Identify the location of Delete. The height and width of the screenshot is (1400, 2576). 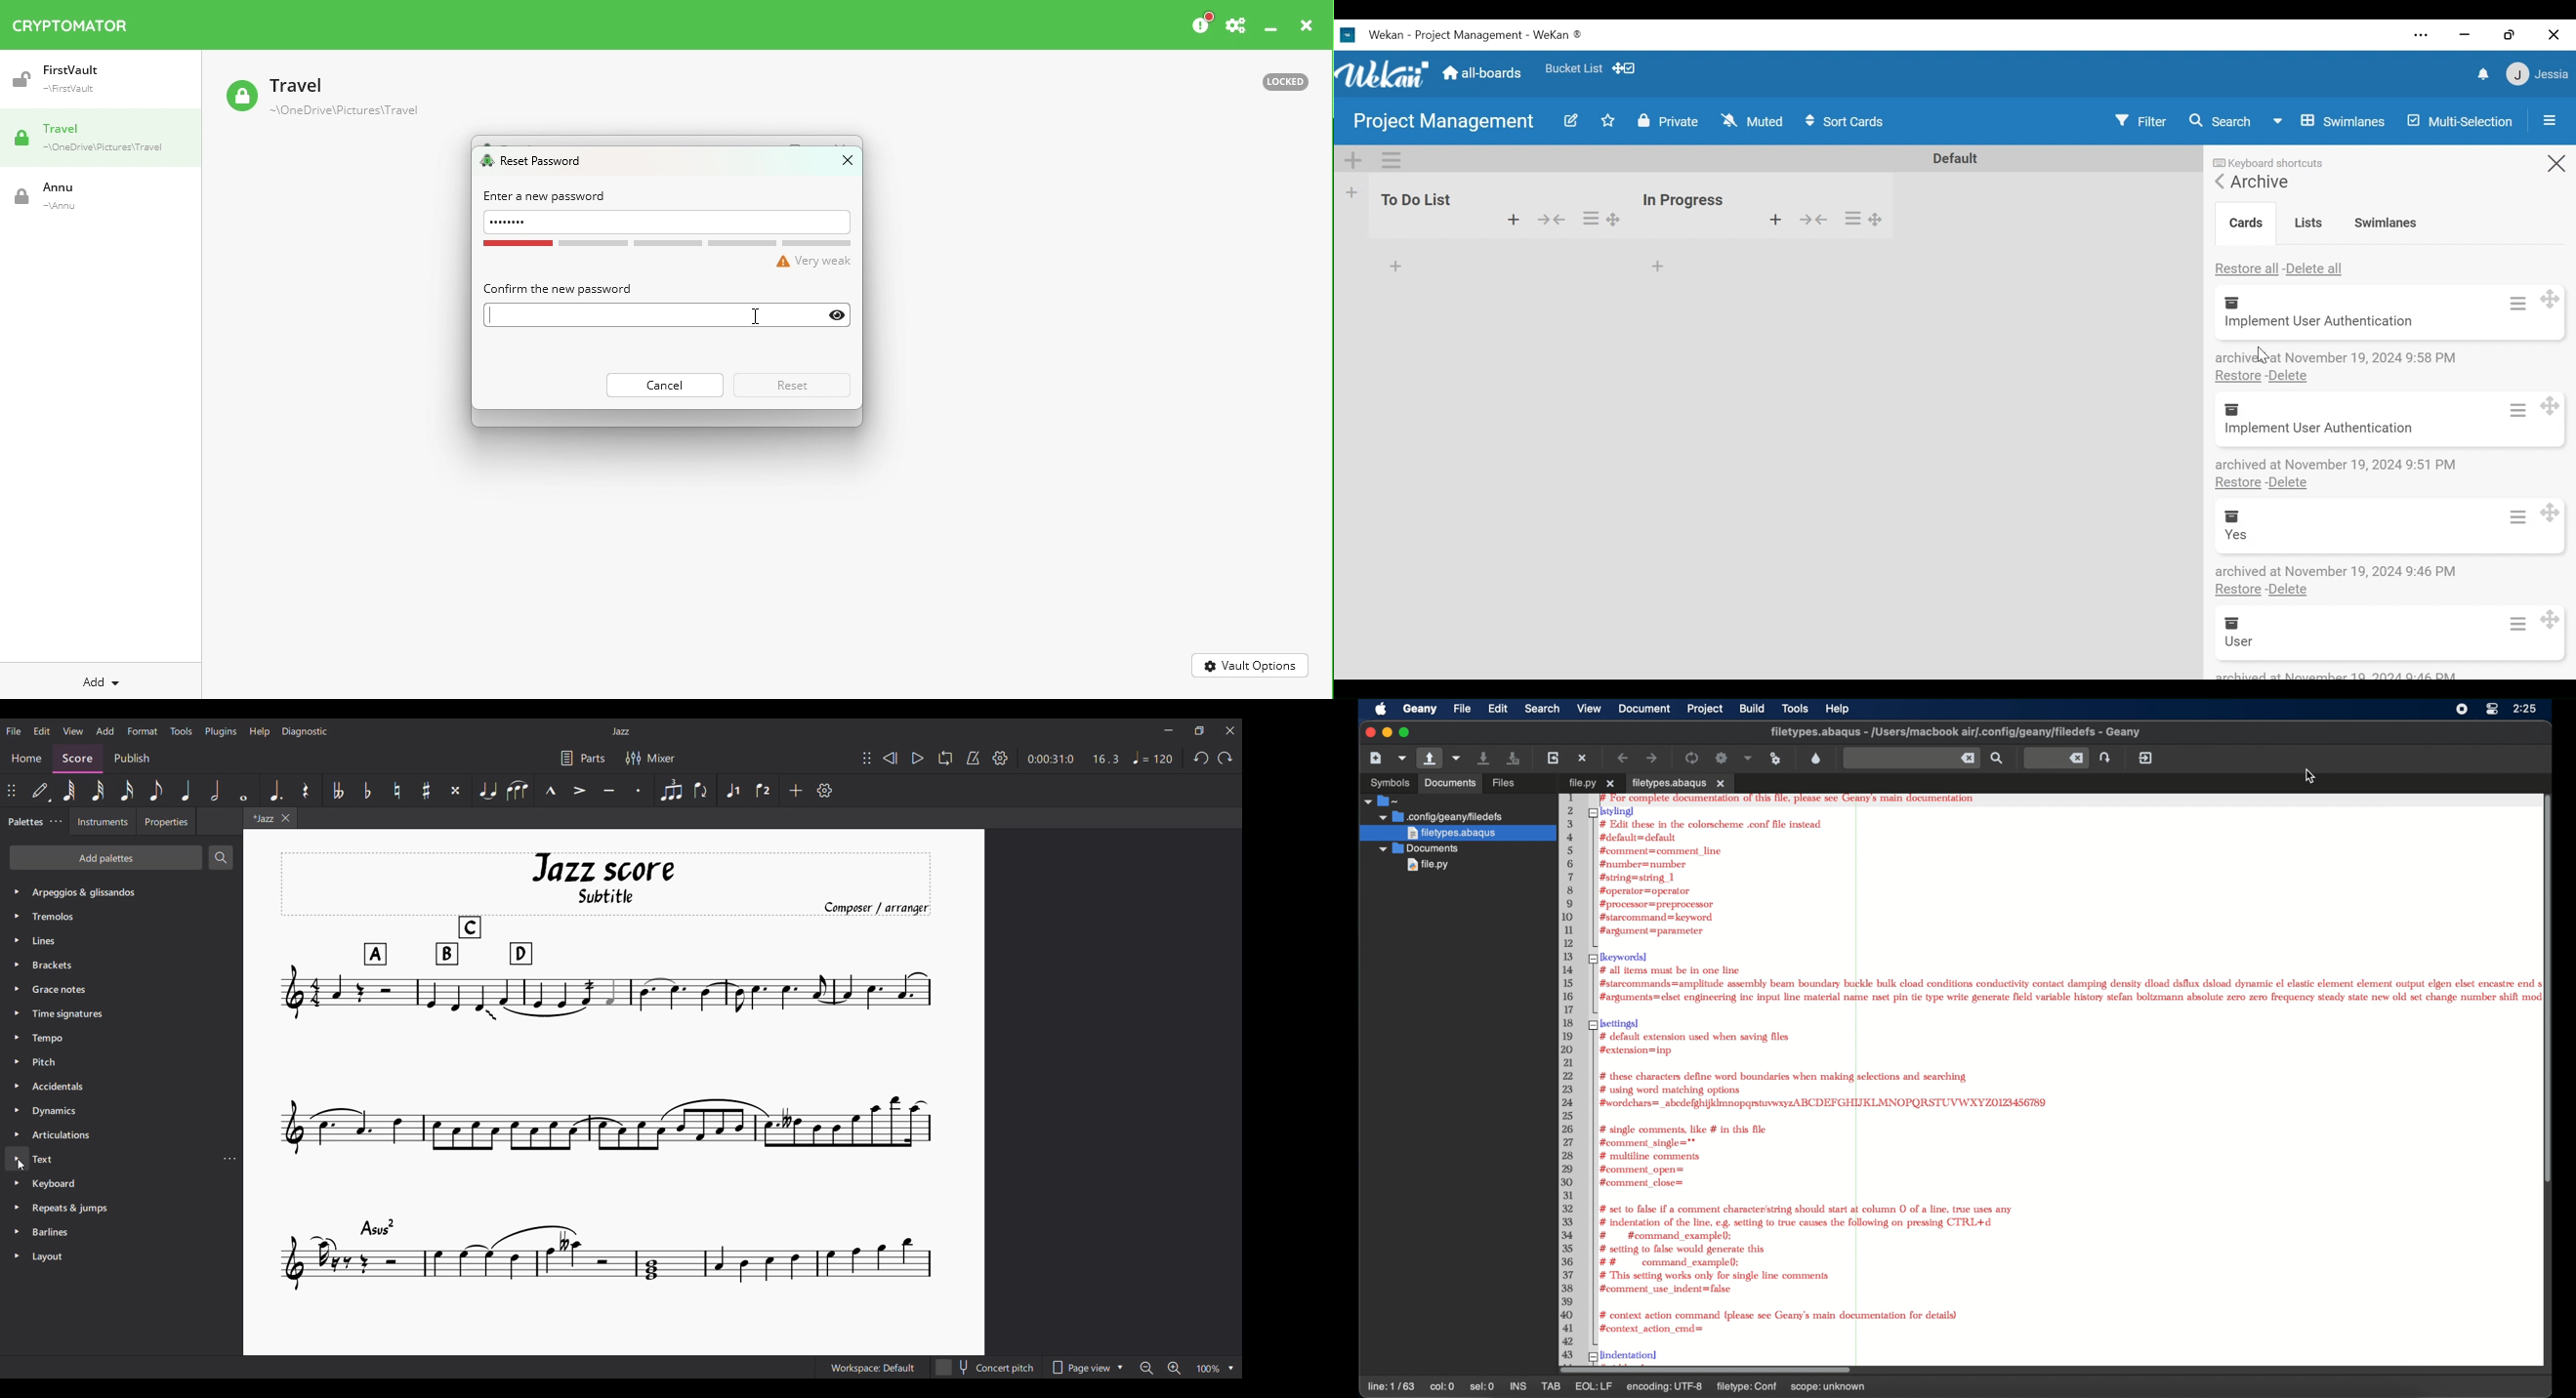
(2287, 483).